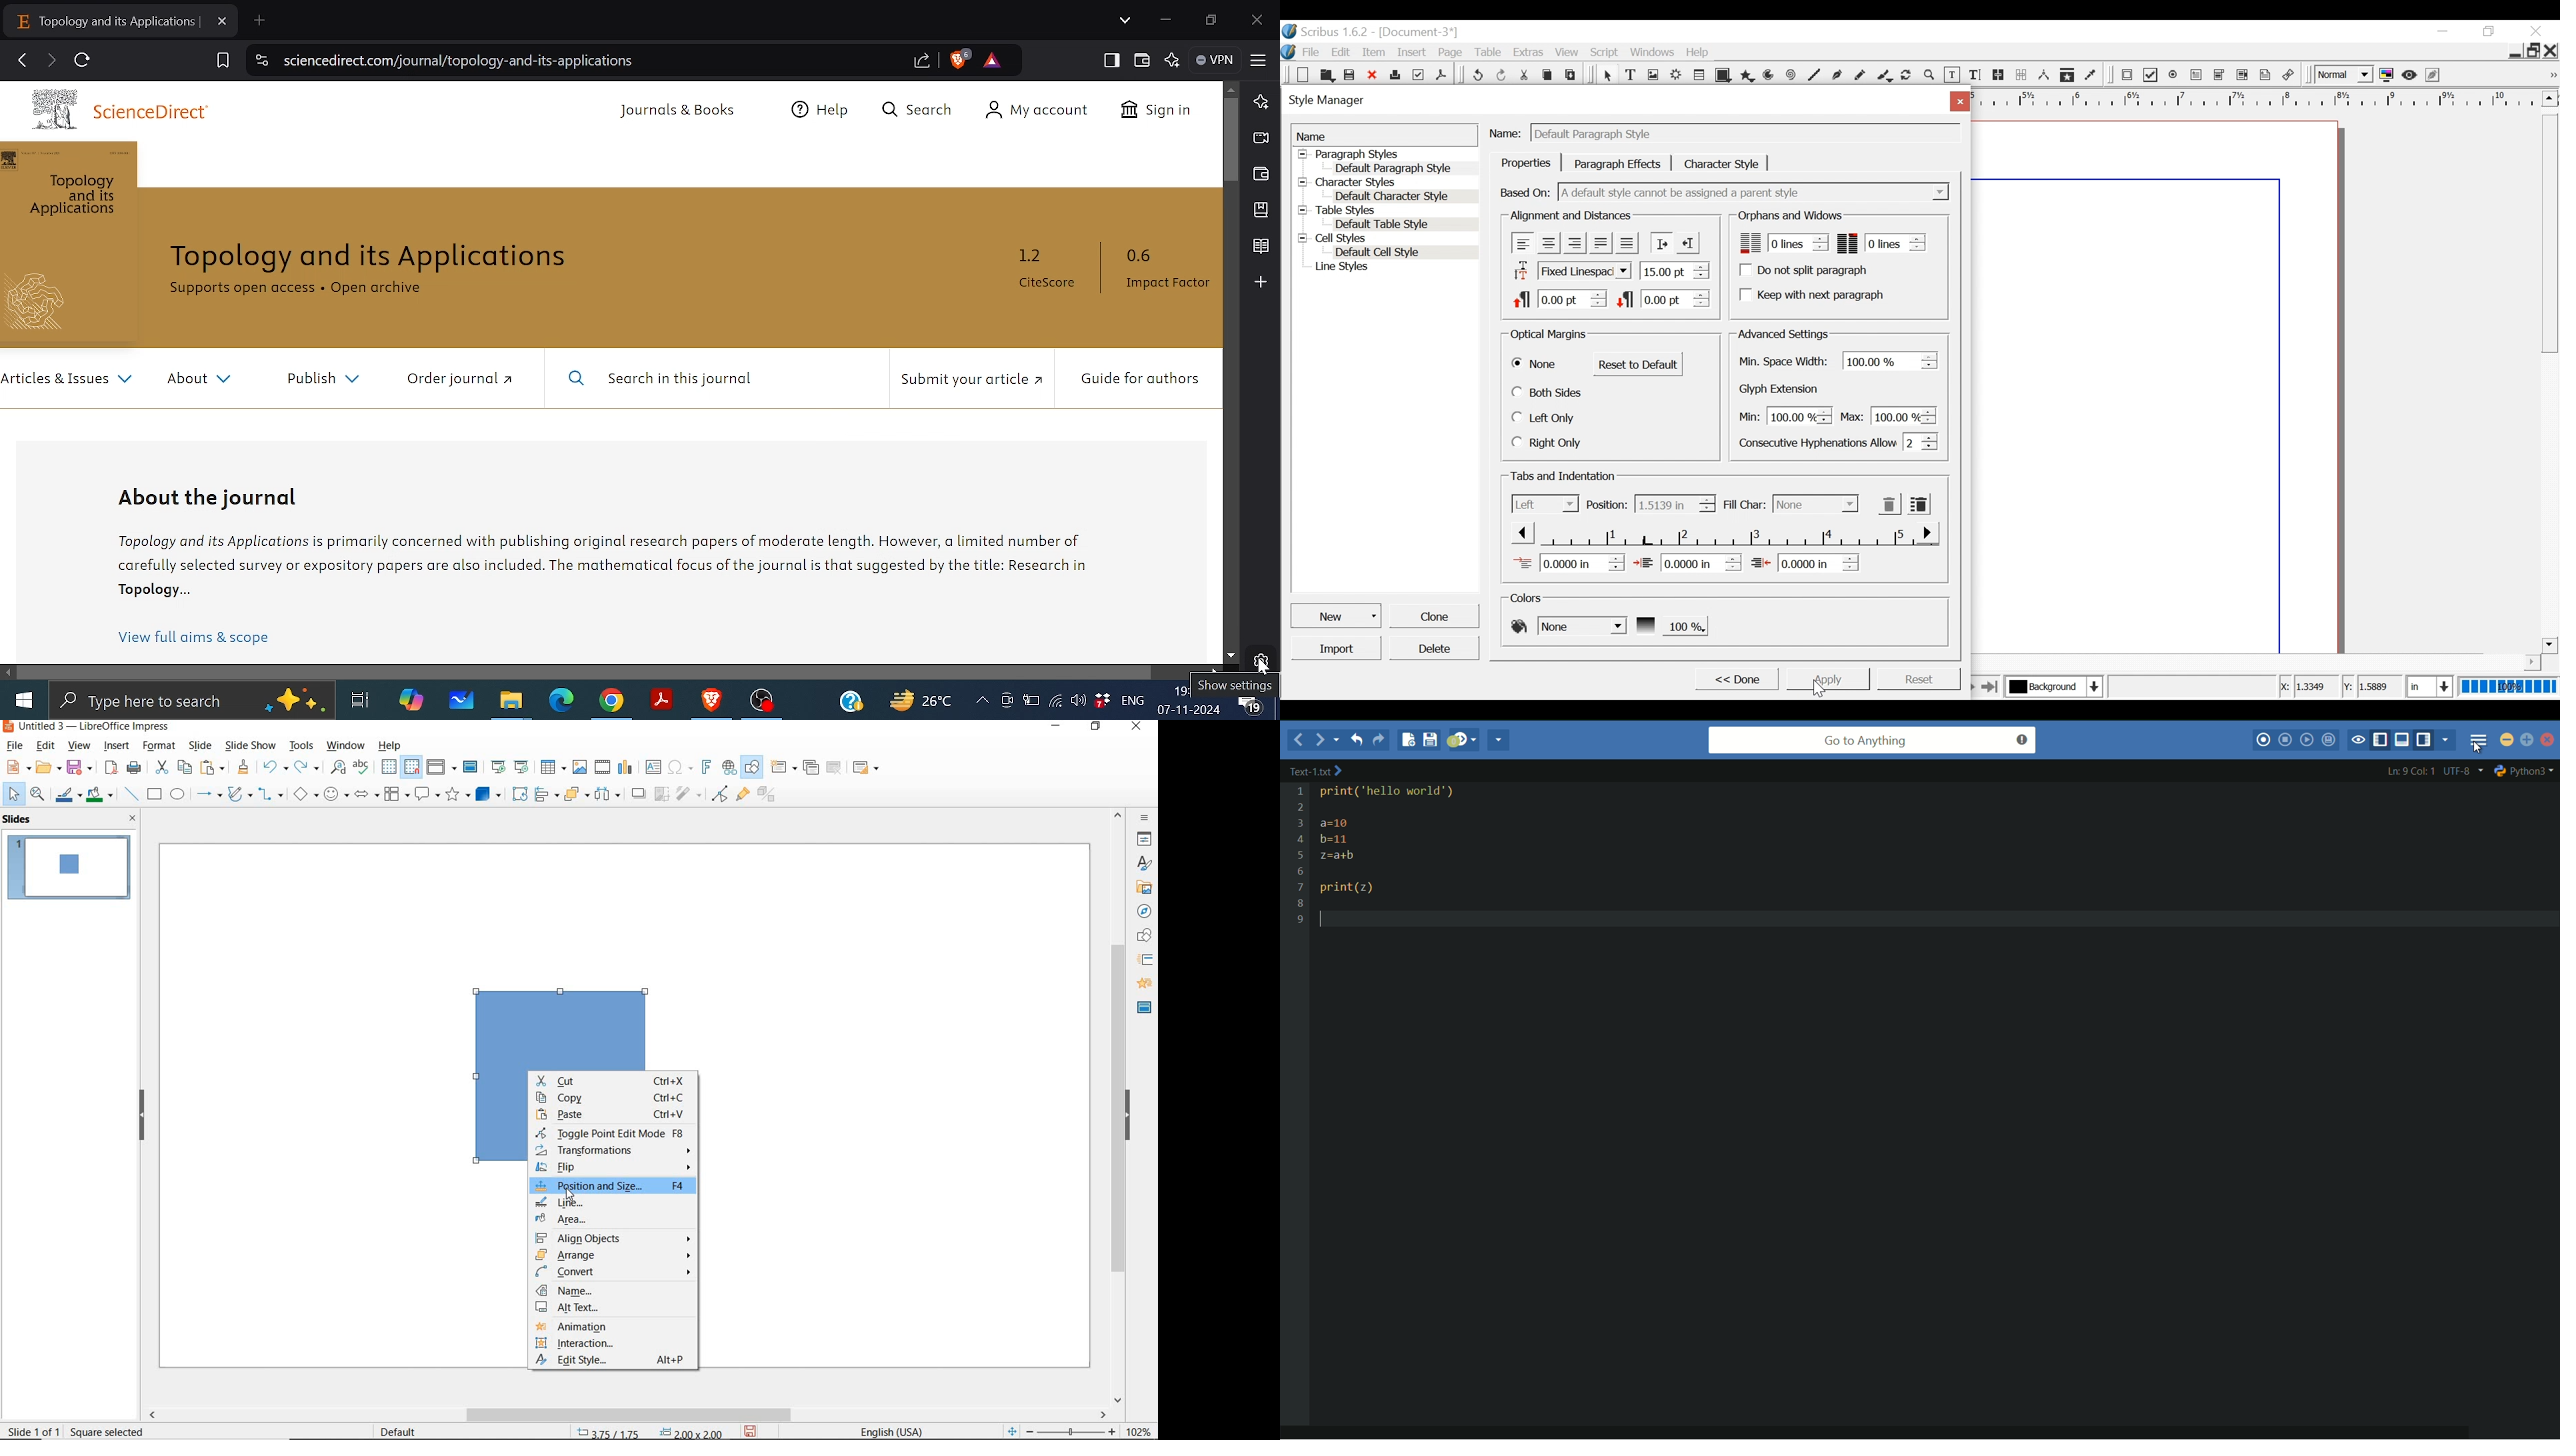  What do you see at coordinates (1139, 1428) in the screenshot?
I see `zoom factor` at bounding box center [1139, 1428].